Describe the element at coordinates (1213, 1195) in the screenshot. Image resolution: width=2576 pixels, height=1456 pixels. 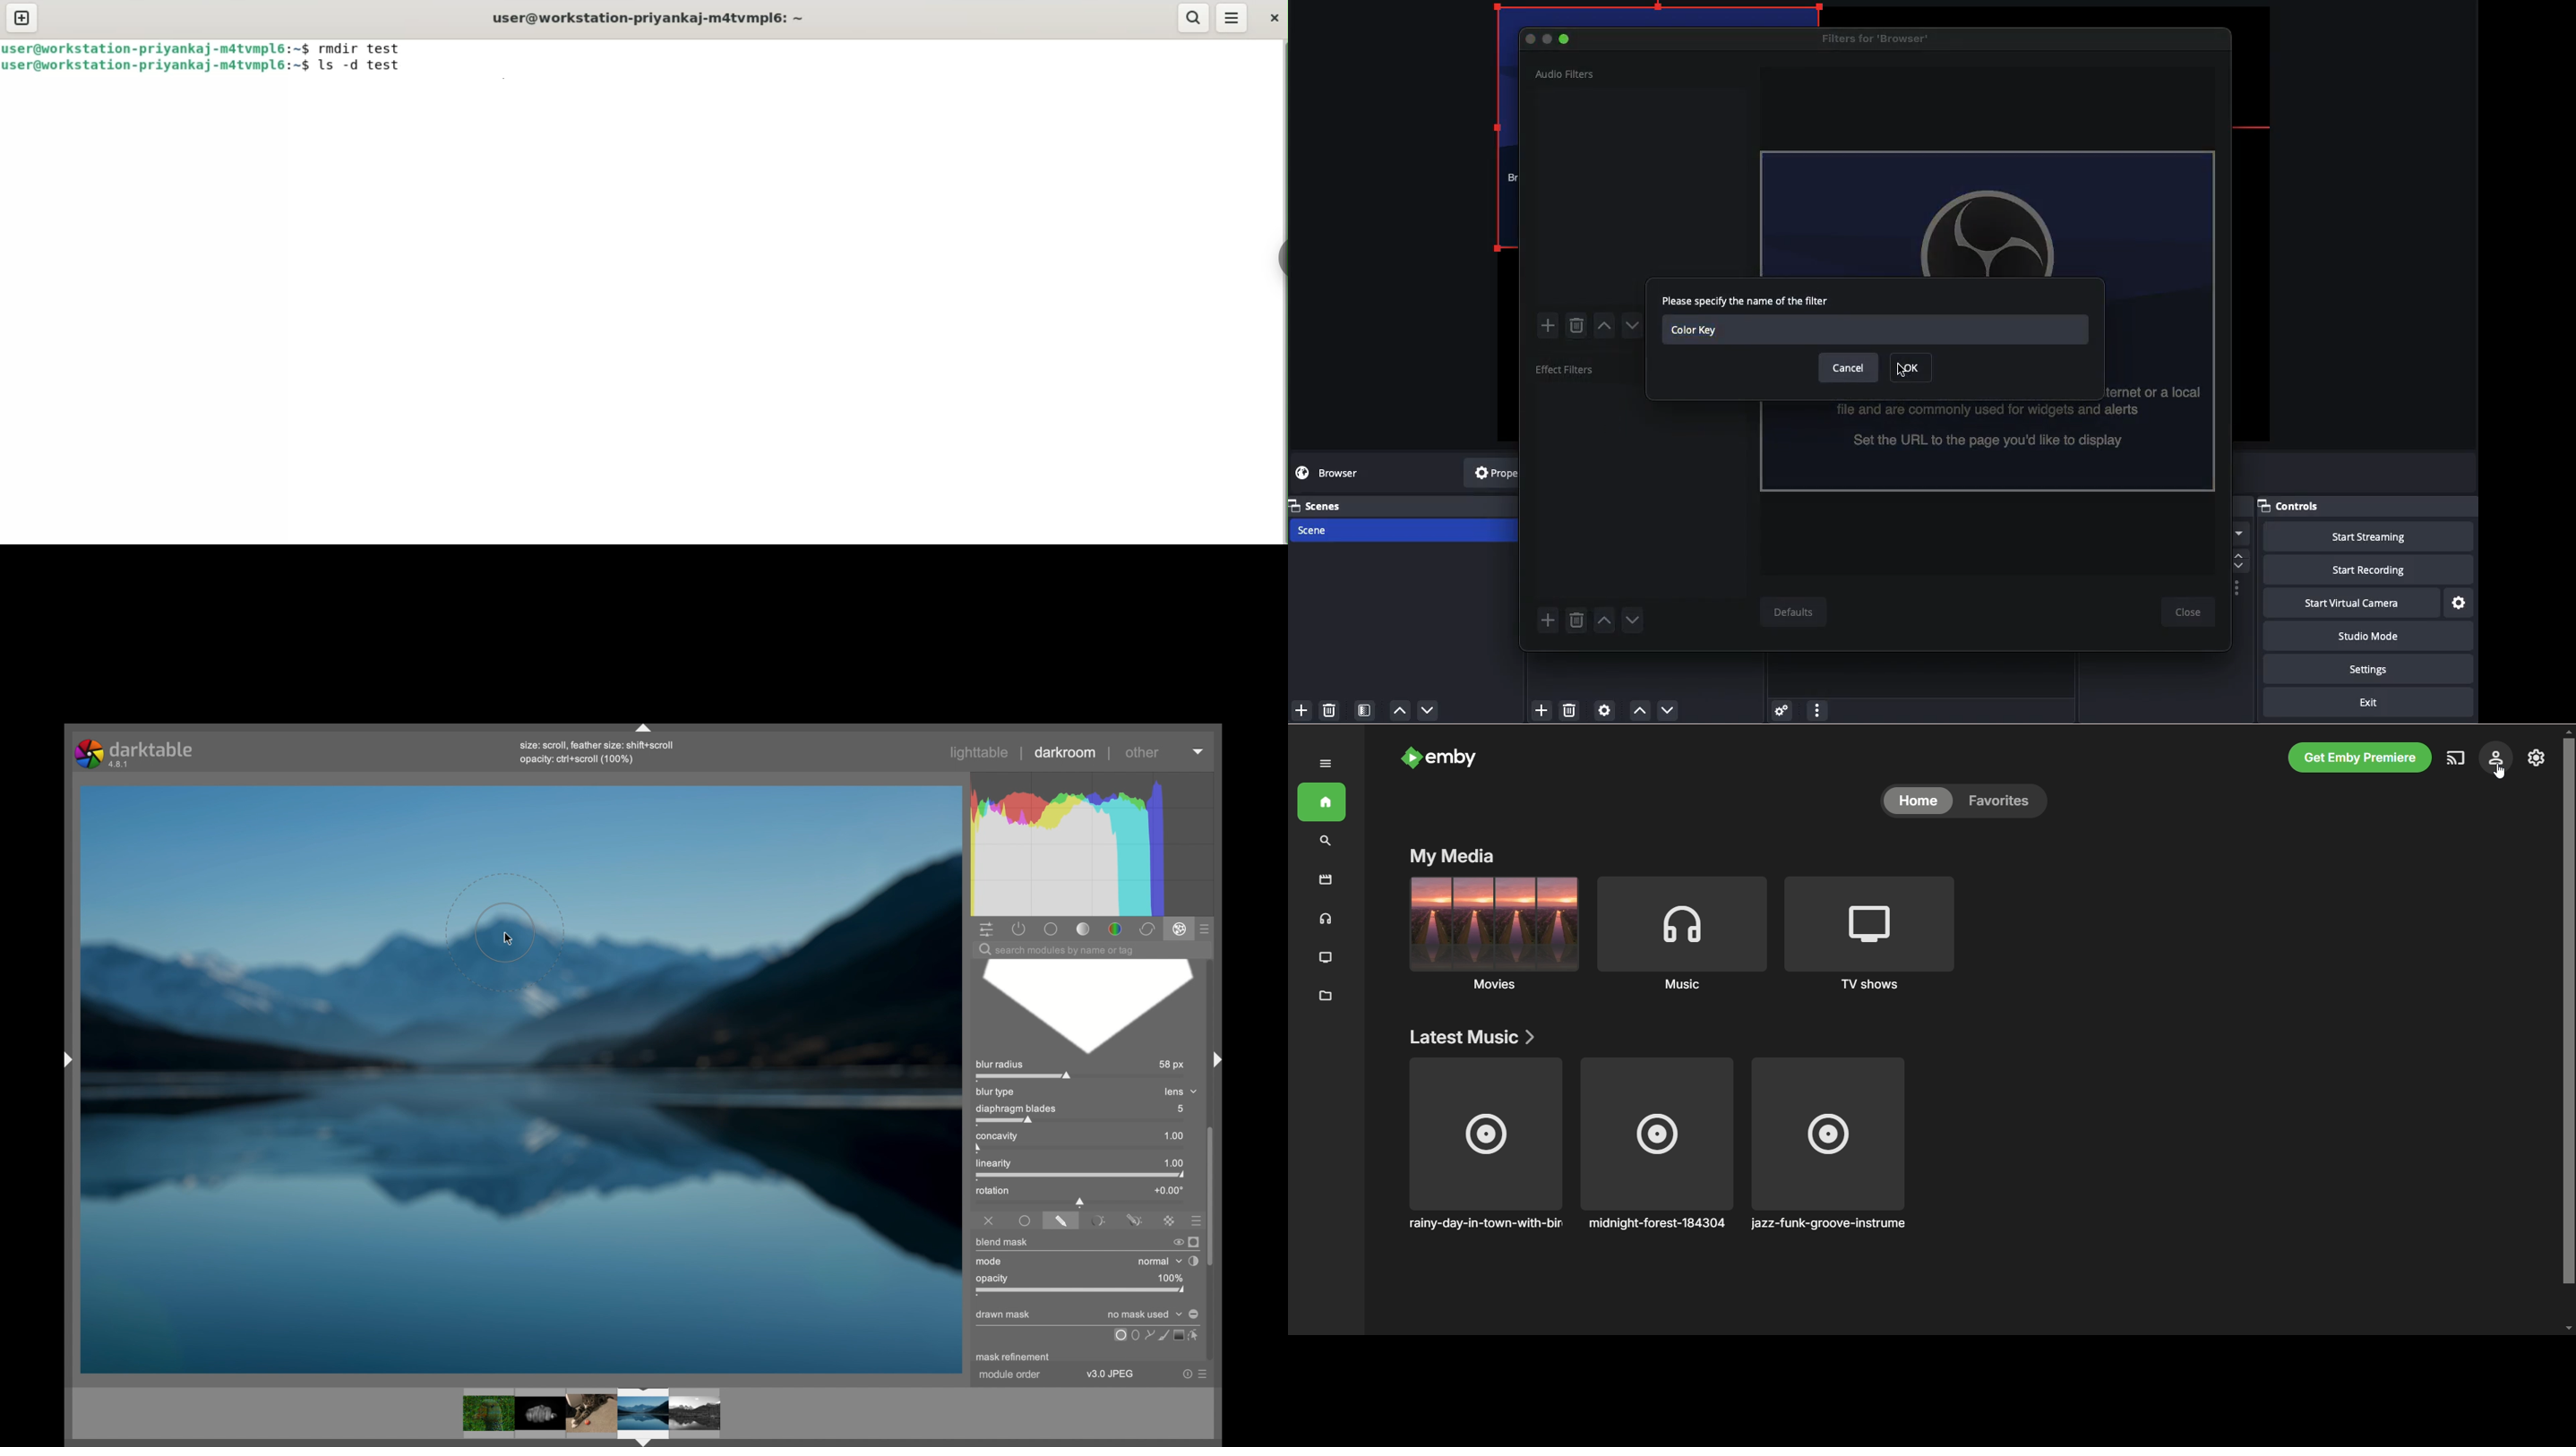
I see `scroll box` at that location.